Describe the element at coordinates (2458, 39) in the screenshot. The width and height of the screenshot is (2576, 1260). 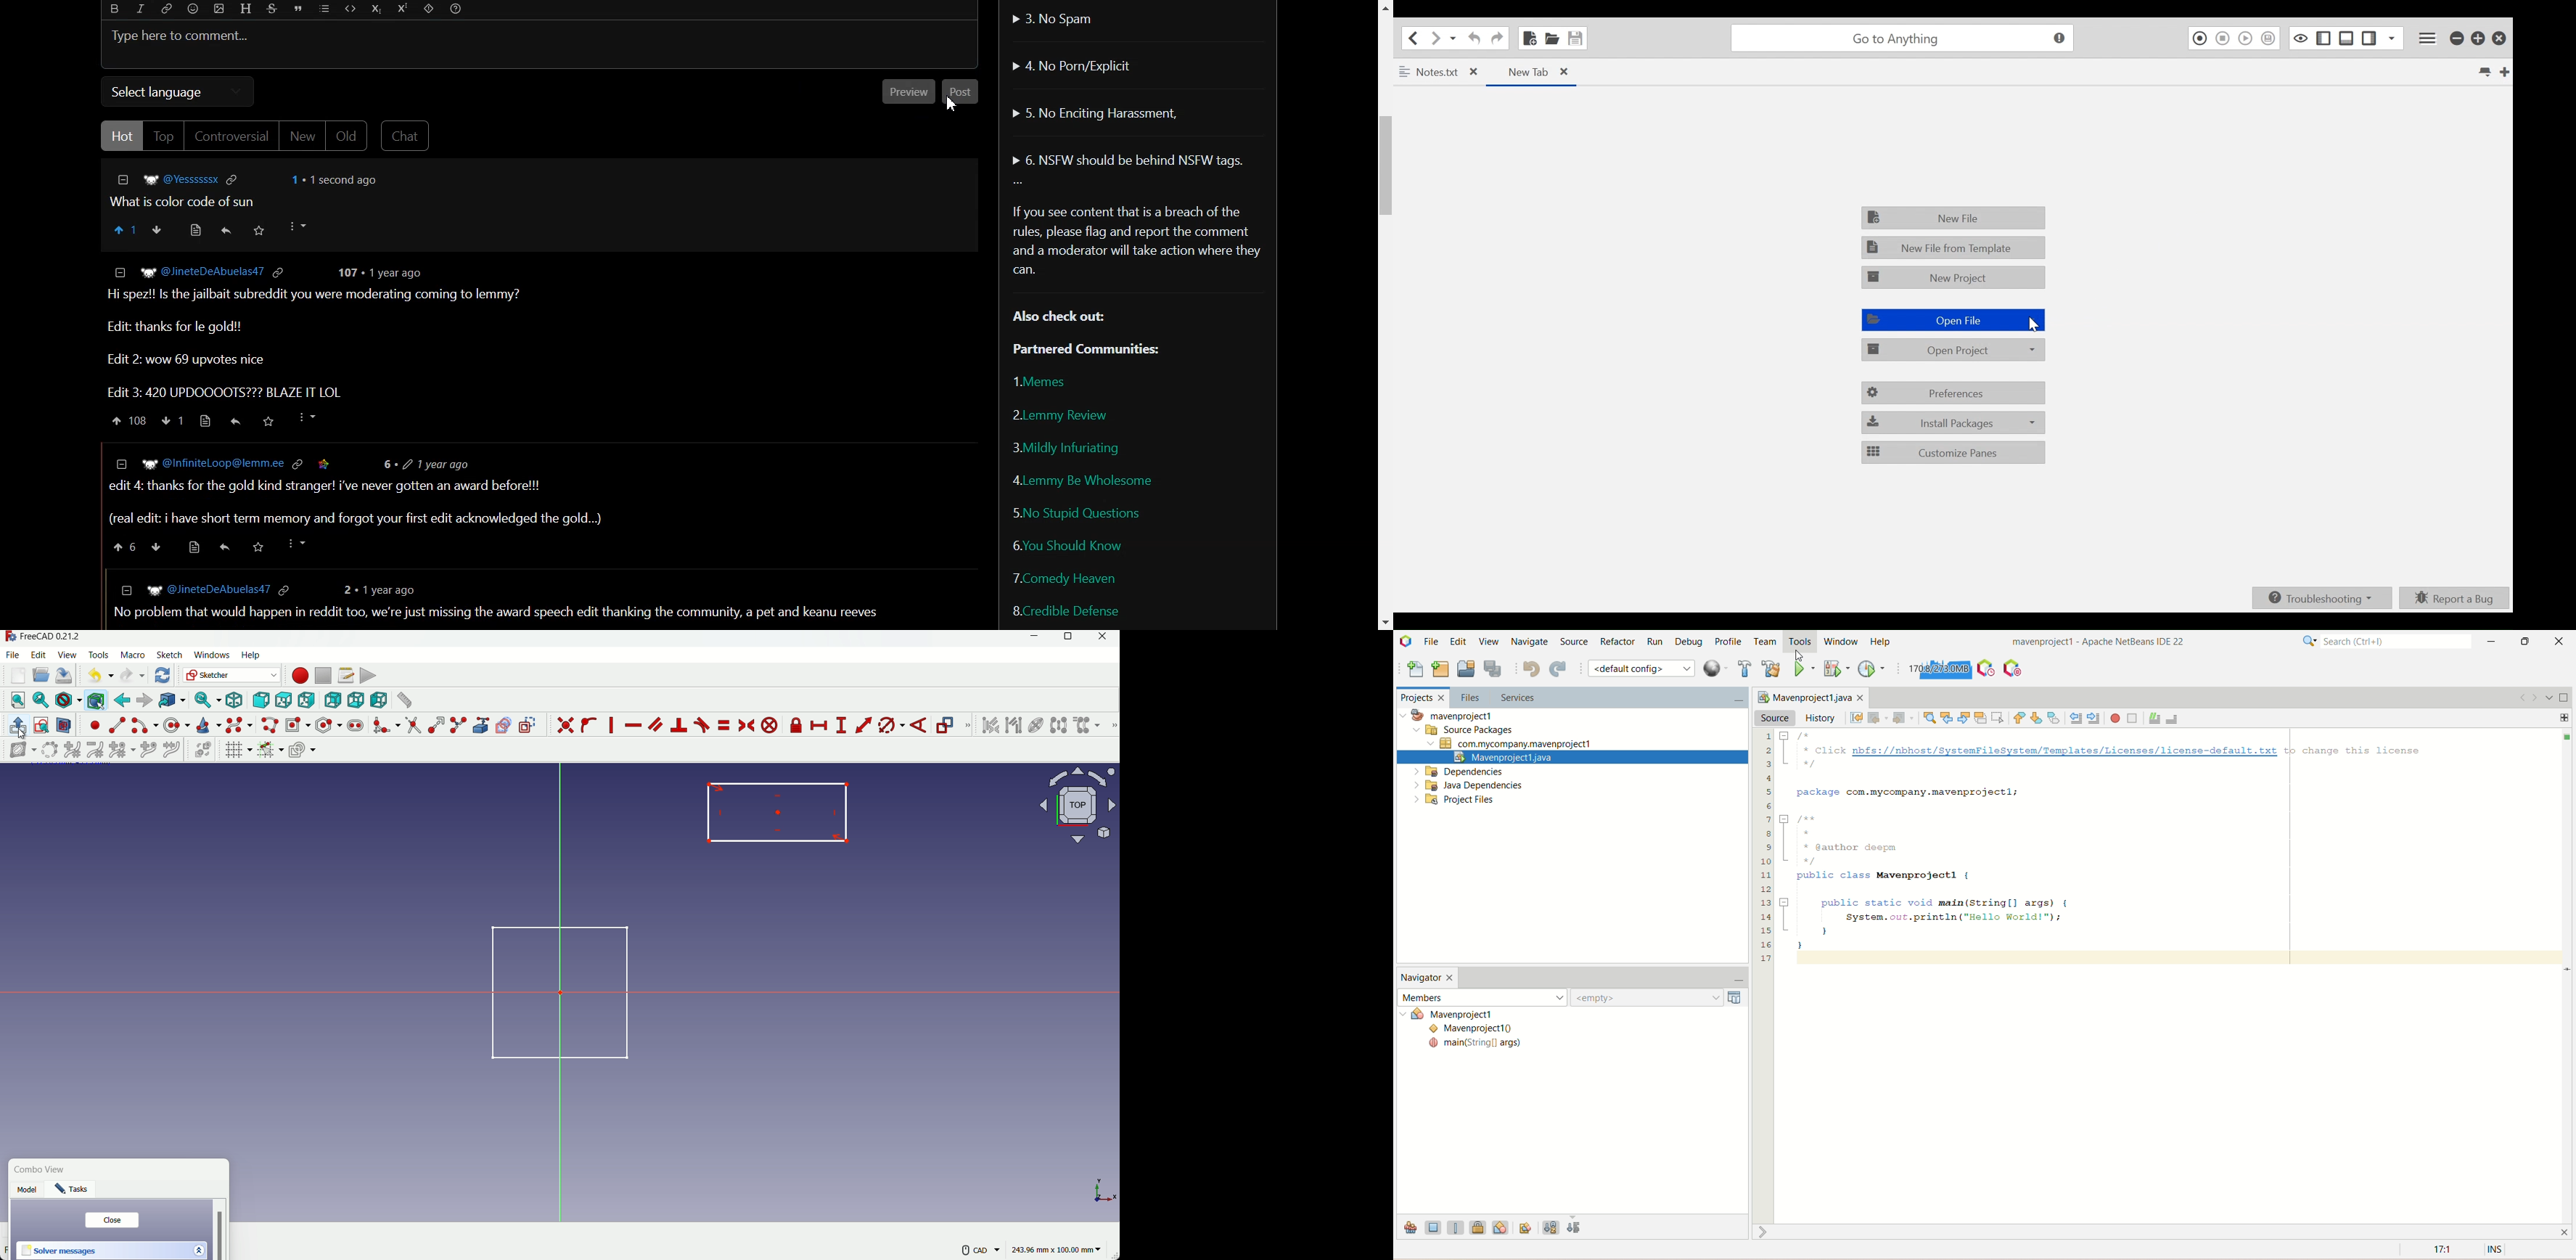
I see `minimize` at that location.